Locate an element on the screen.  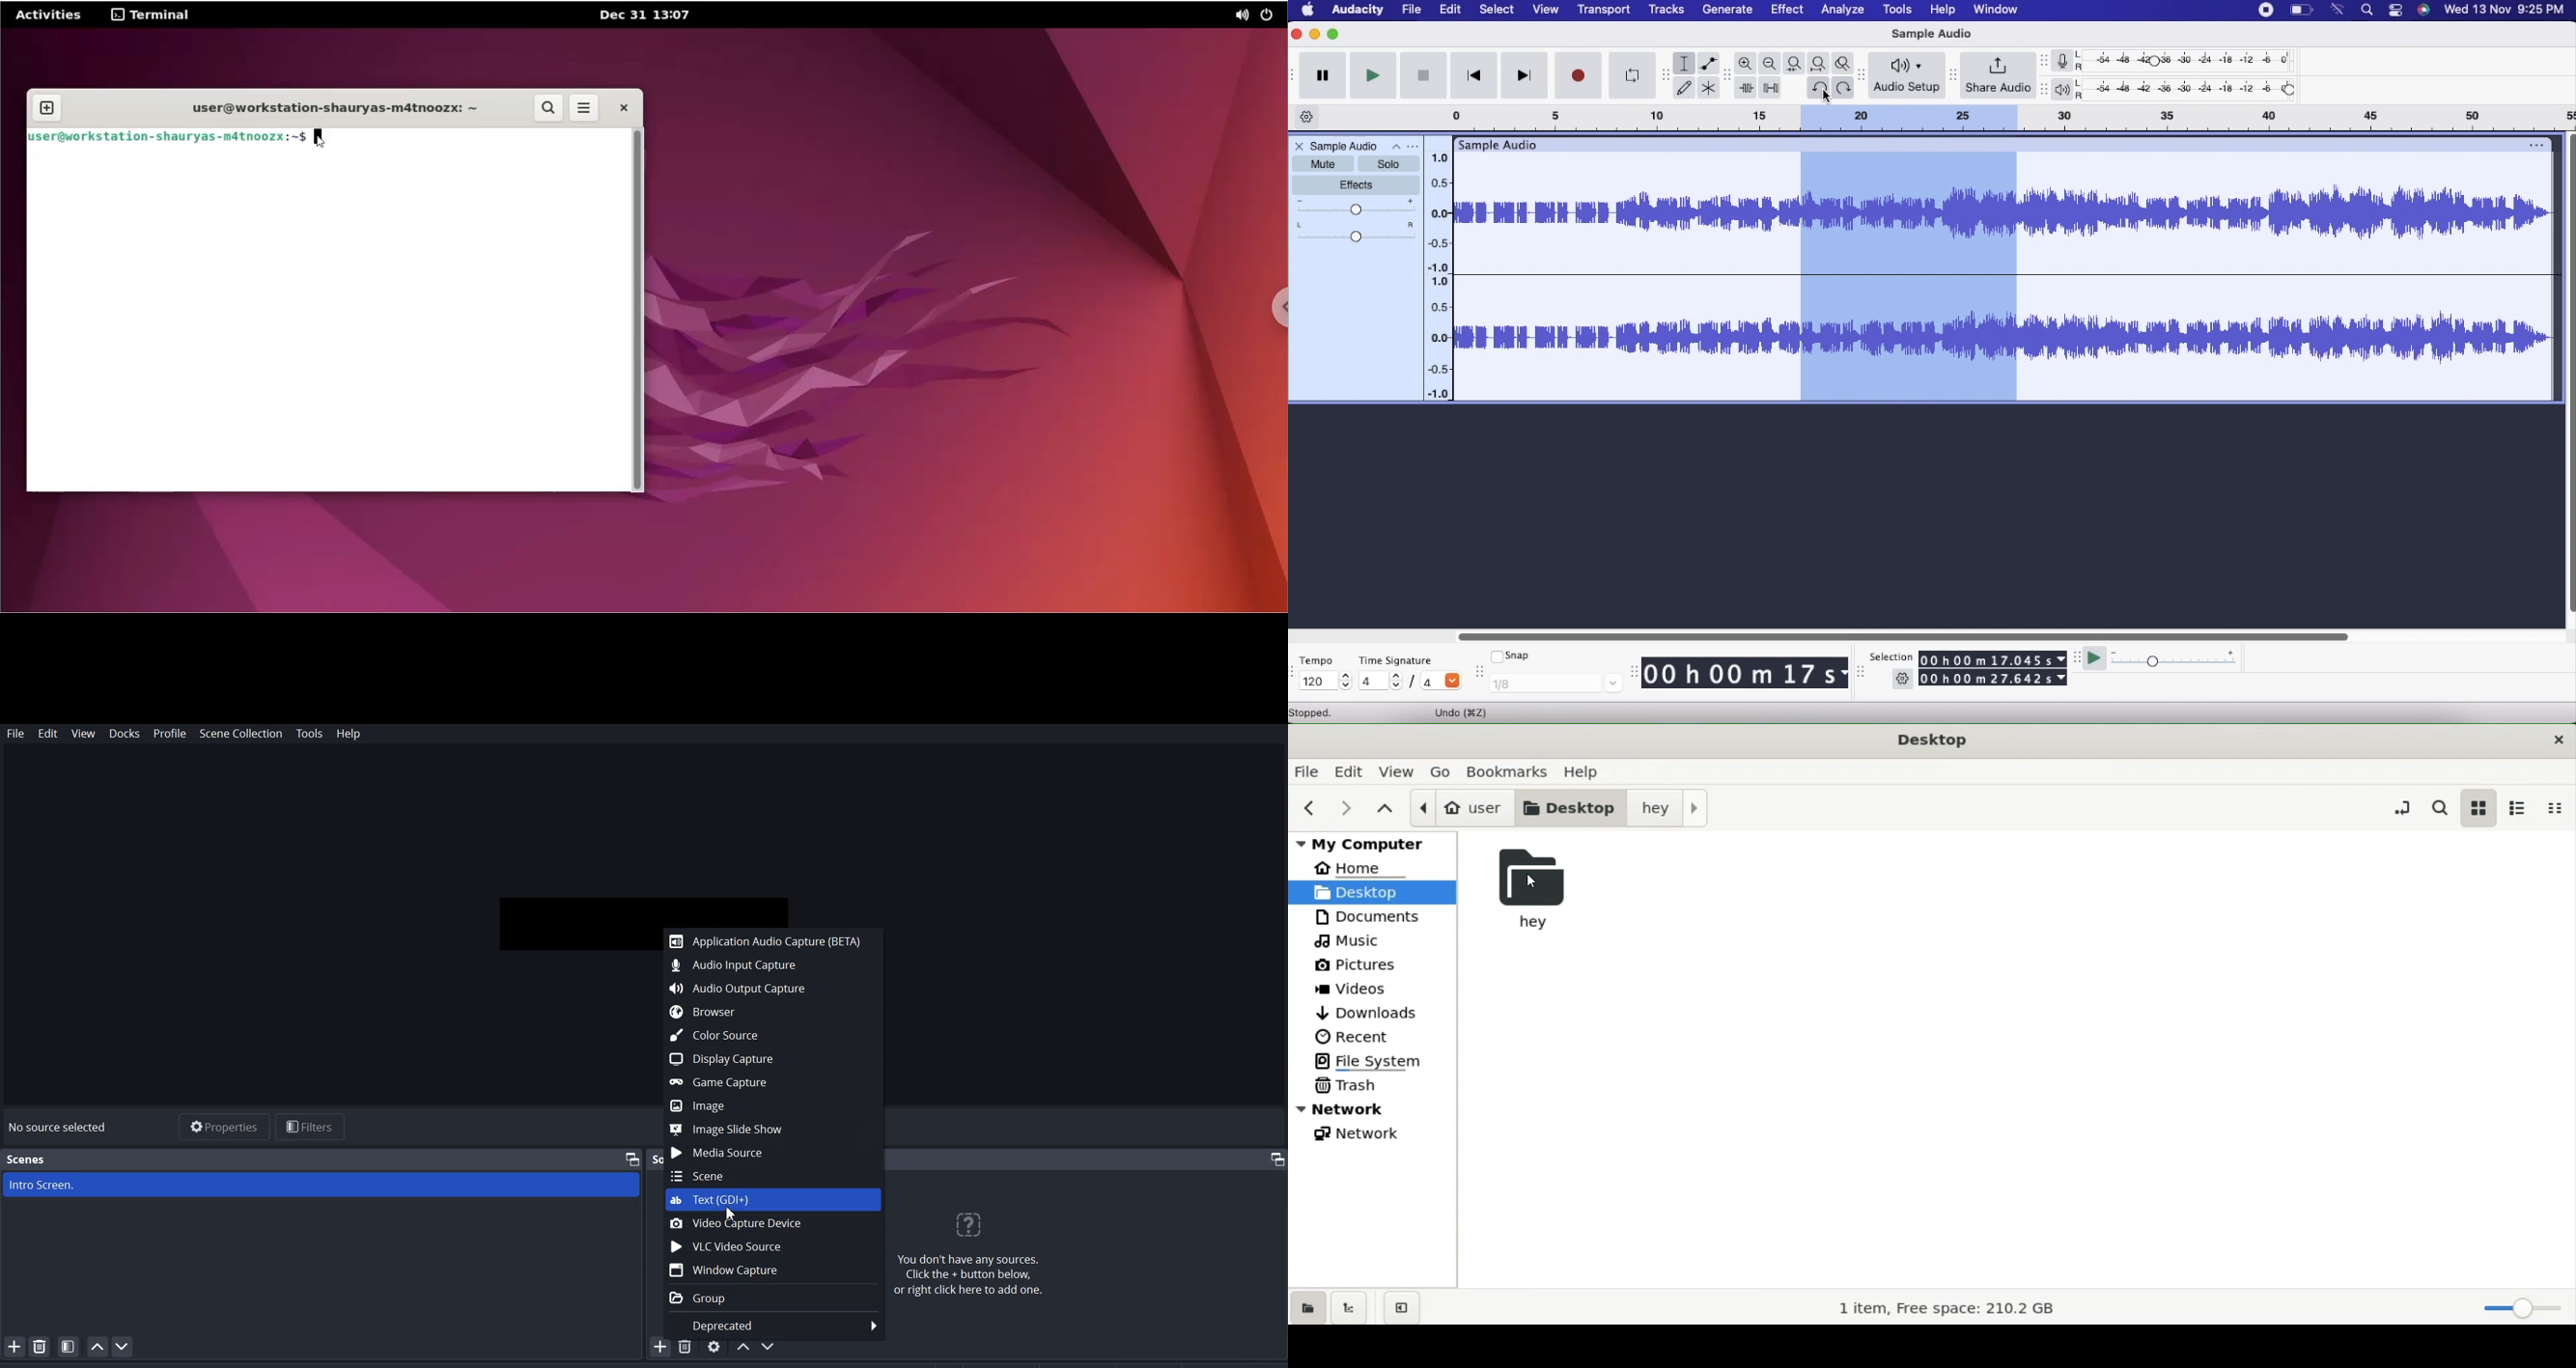
Audio setup is located at coordinates (1906, 75).